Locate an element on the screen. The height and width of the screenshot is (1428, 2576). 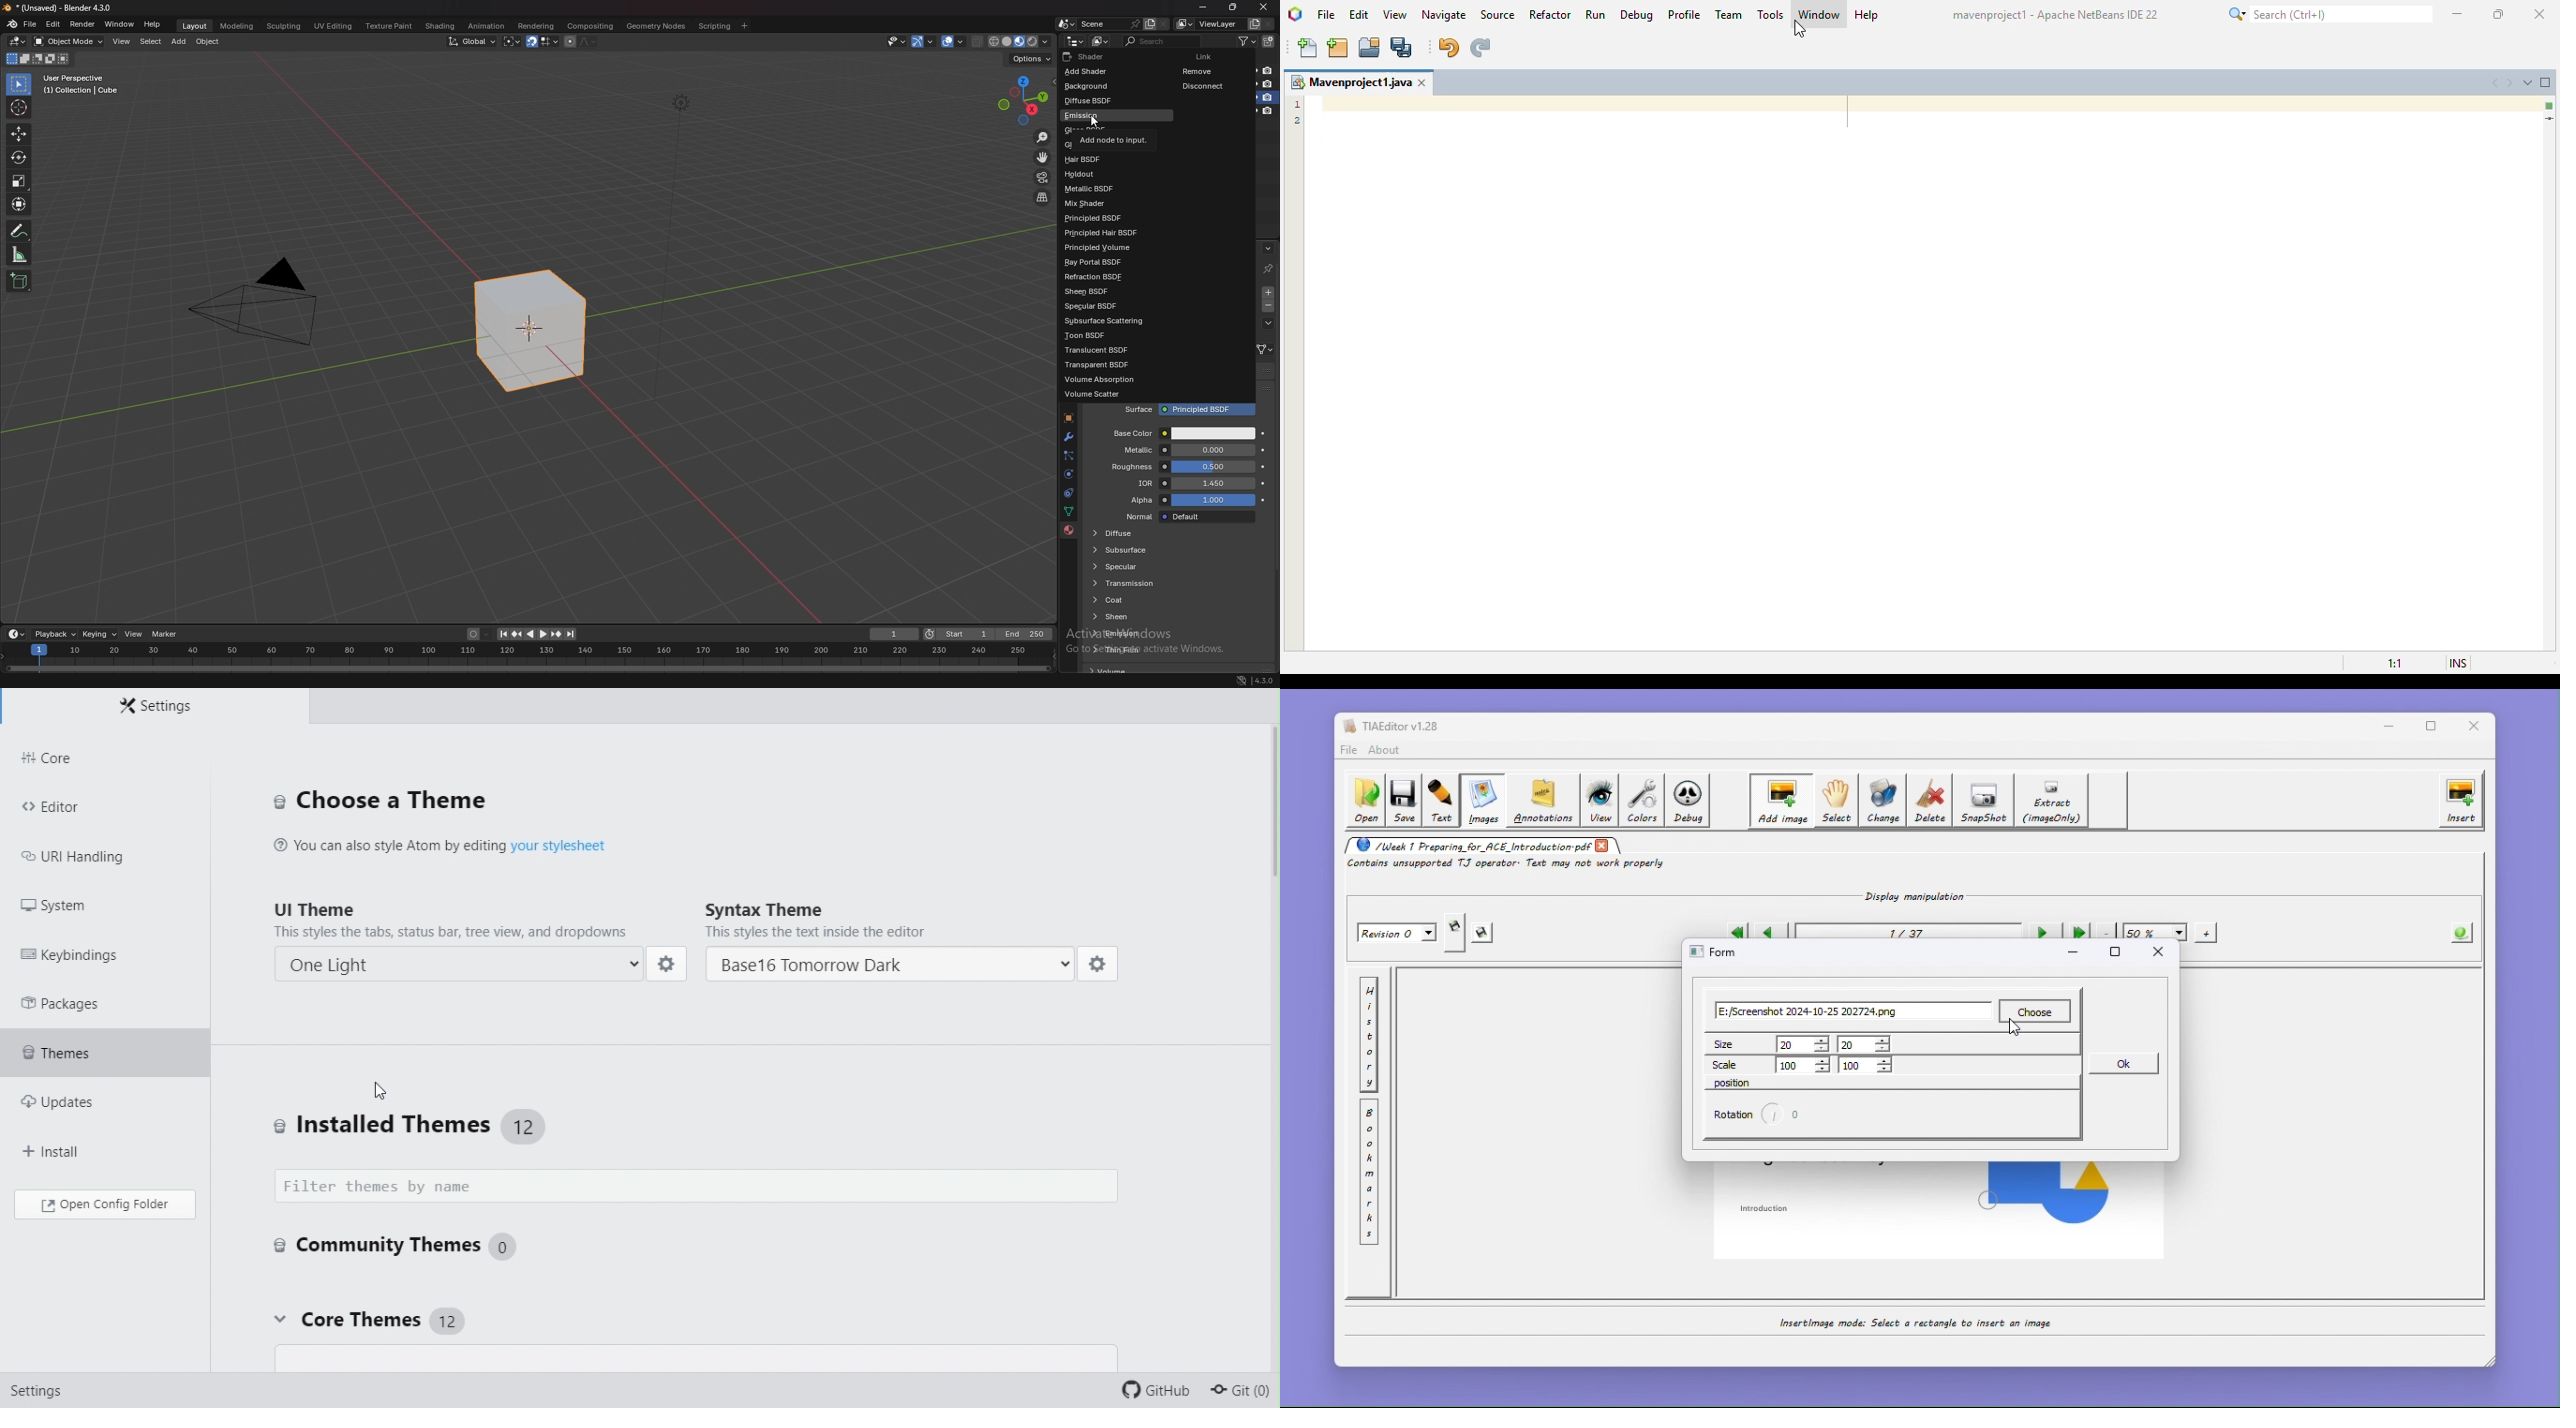
This styles the tabs, status bar, tree view, and dropdowns is located at coordinates (457, 931).